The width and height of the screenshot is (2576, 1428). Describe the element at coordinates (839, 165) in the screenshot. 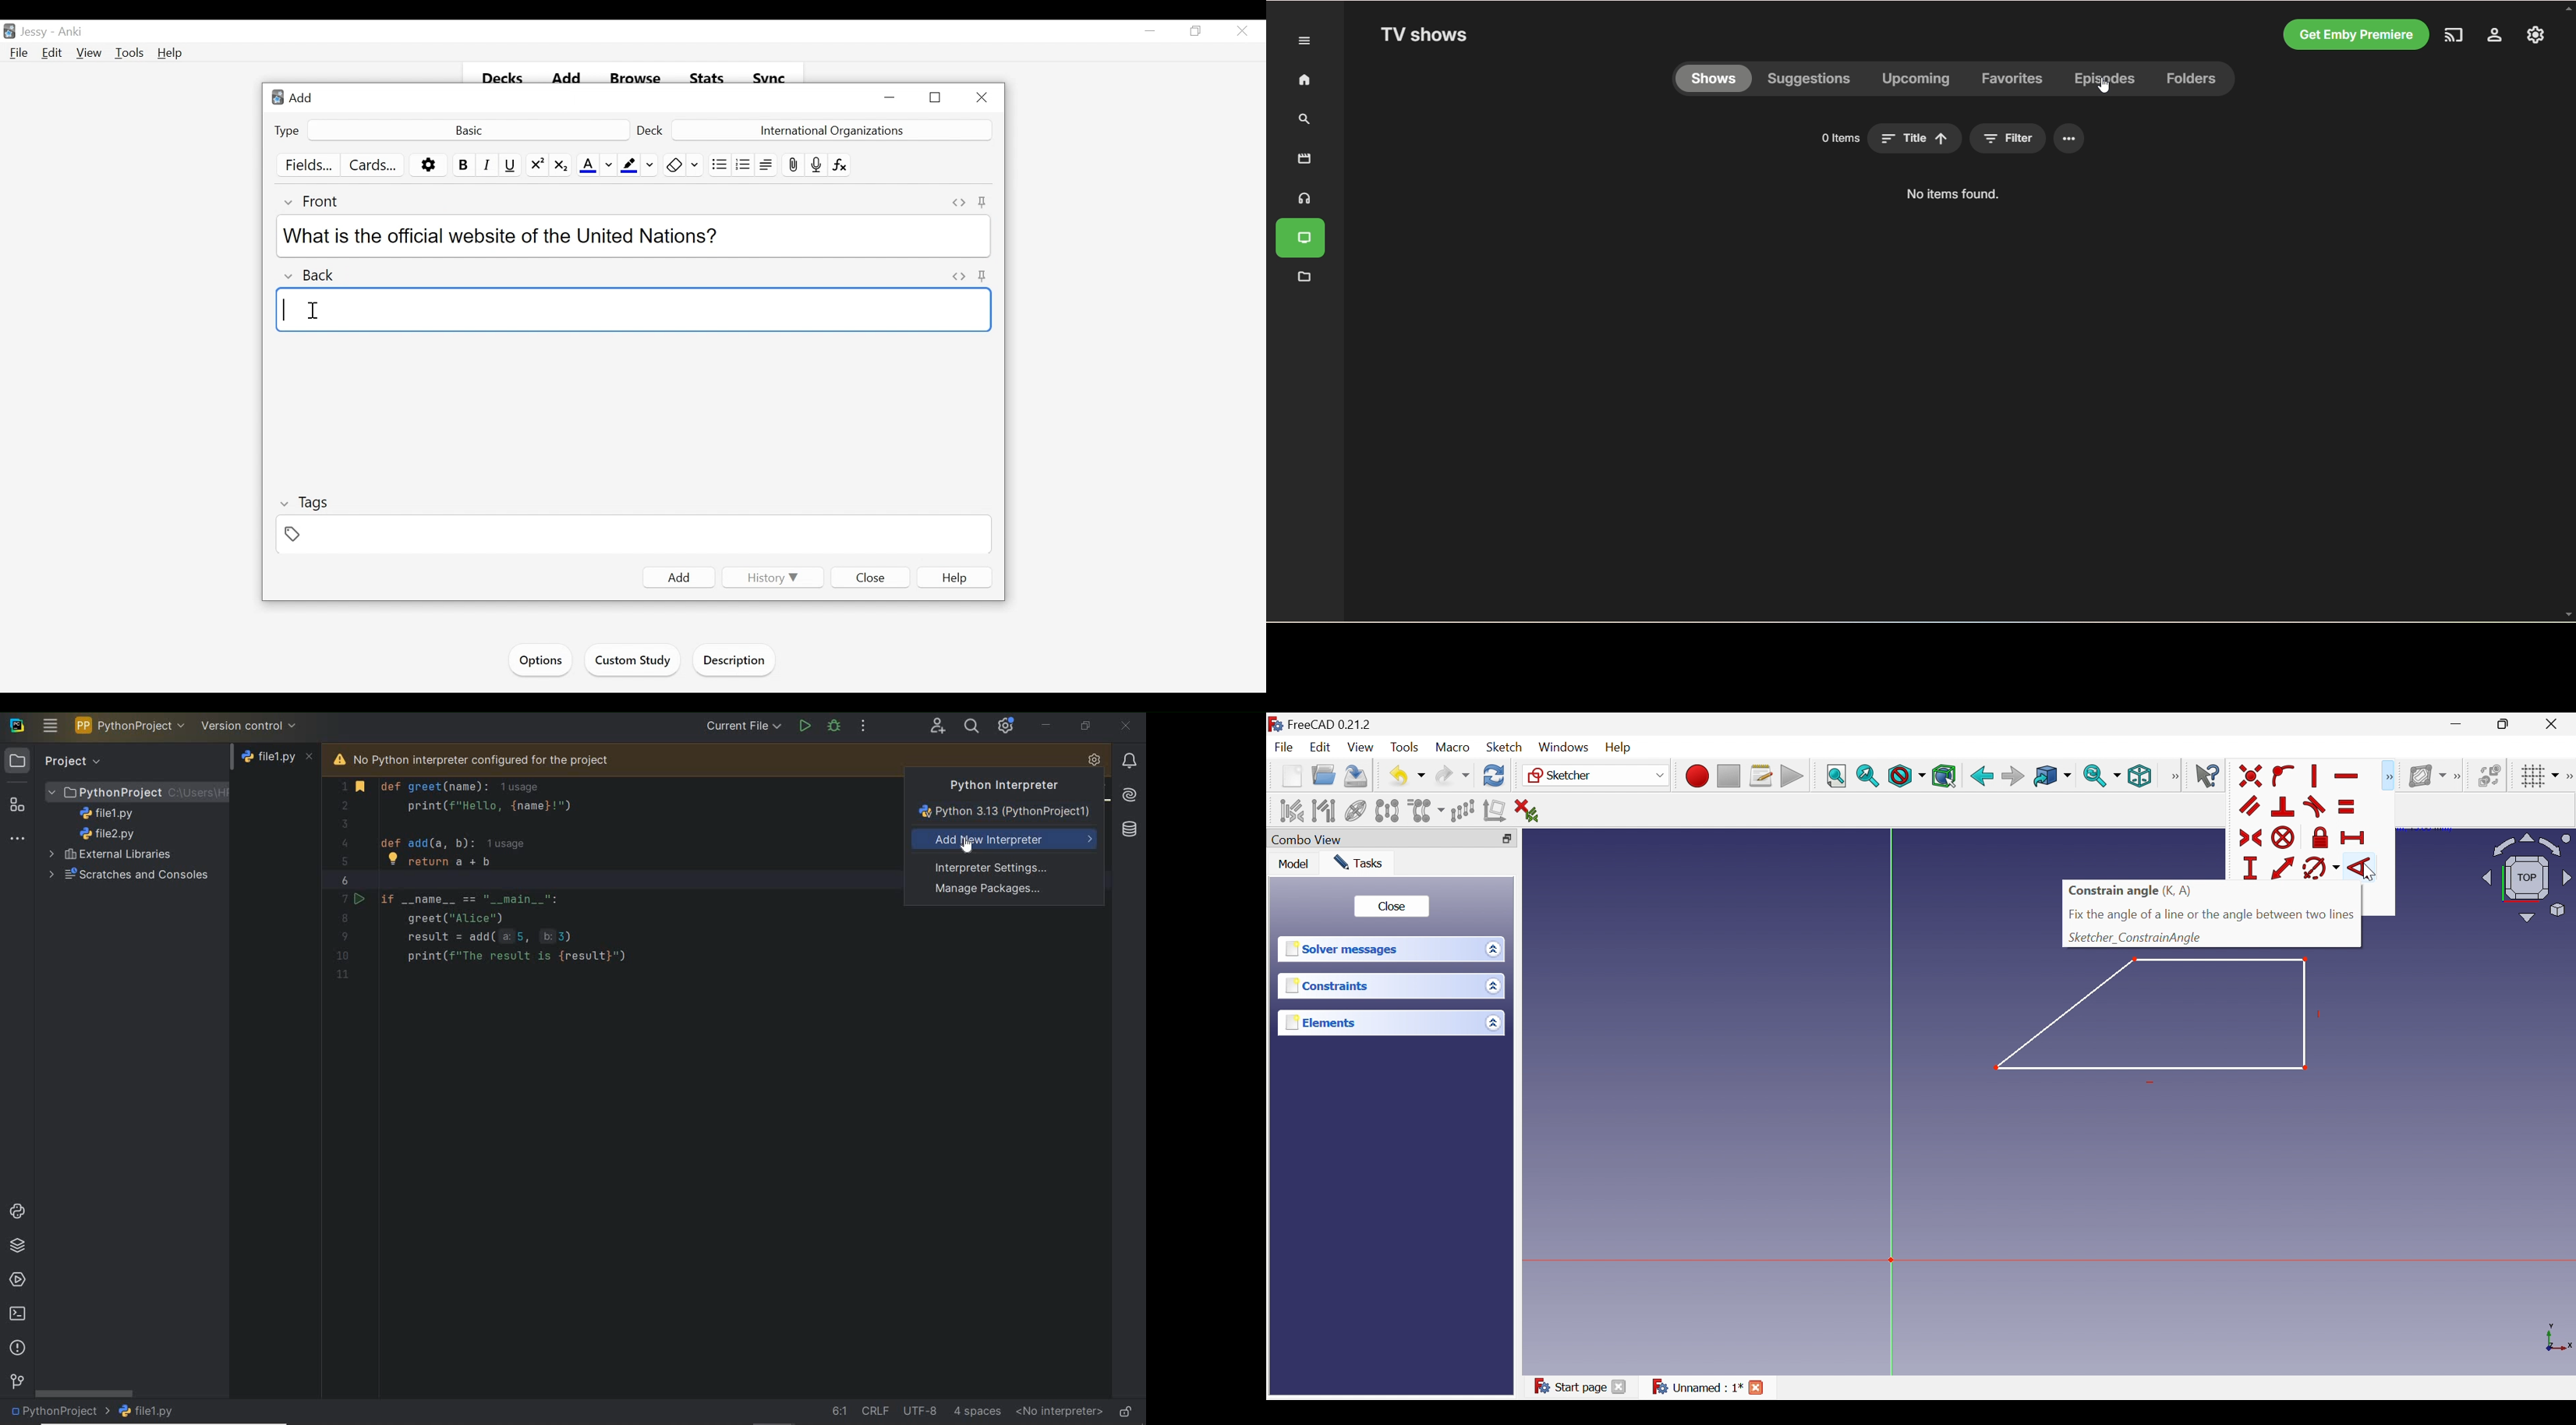

I see `Equations` at that location.